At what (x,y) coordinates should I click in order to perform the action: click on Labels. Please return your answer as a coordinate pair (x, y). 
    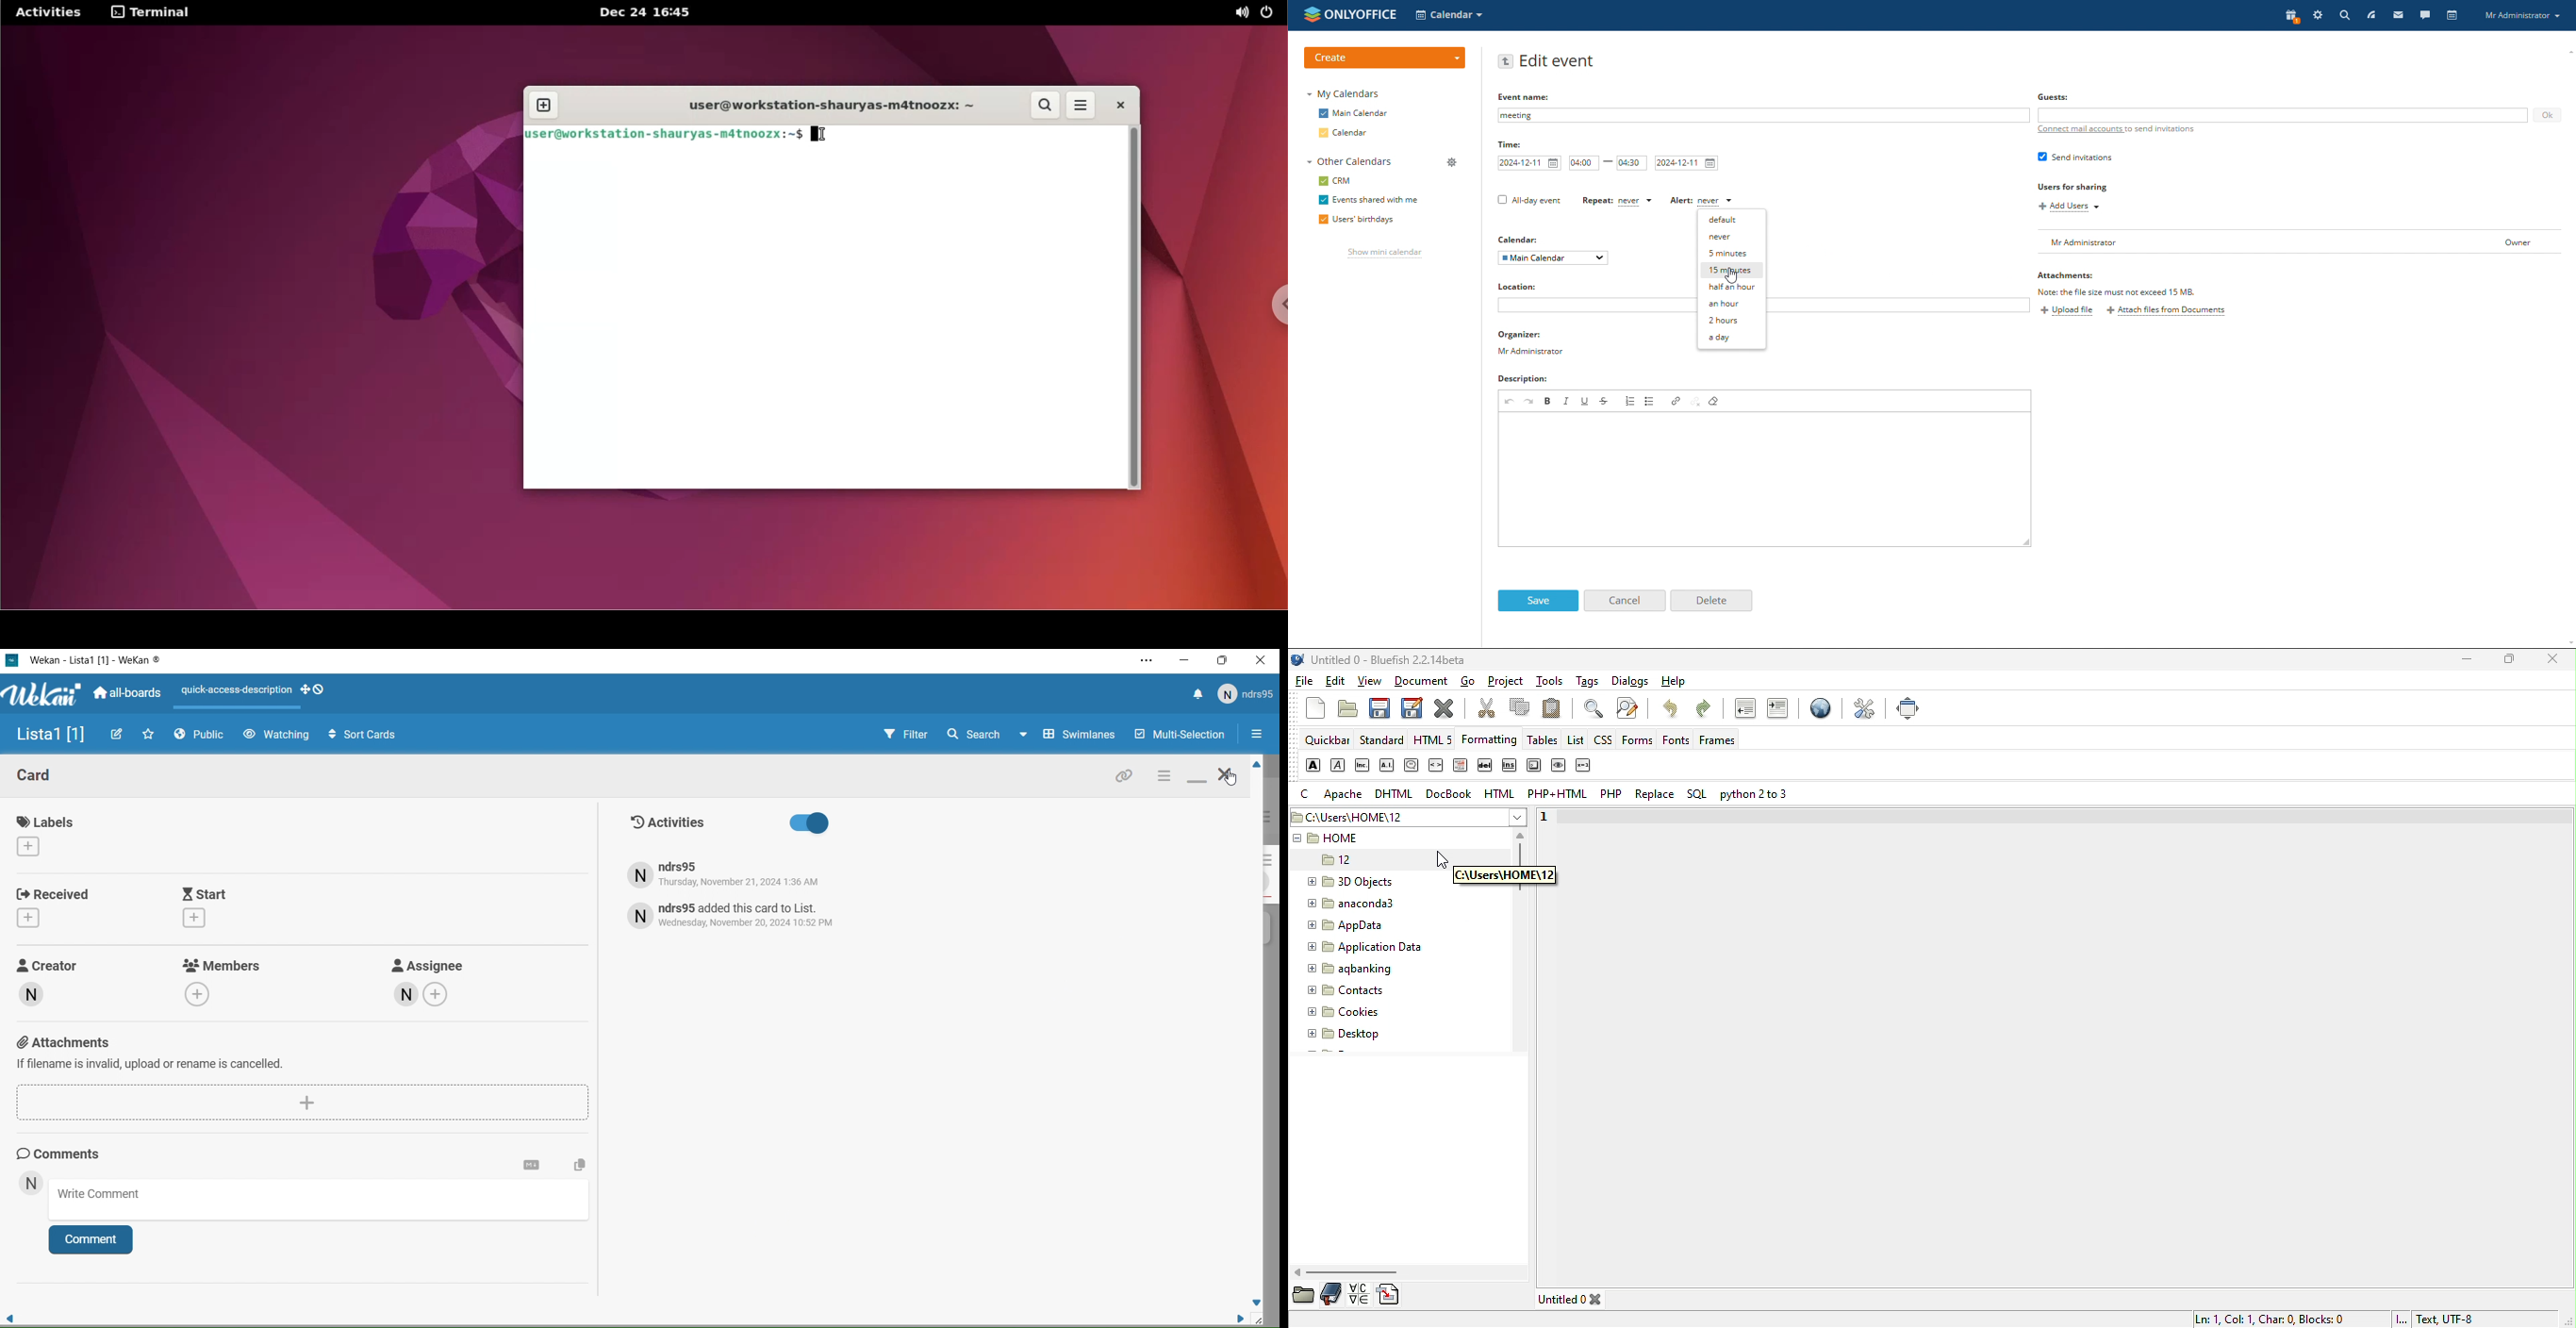
    Looking at the image, I should click on (51, 834).